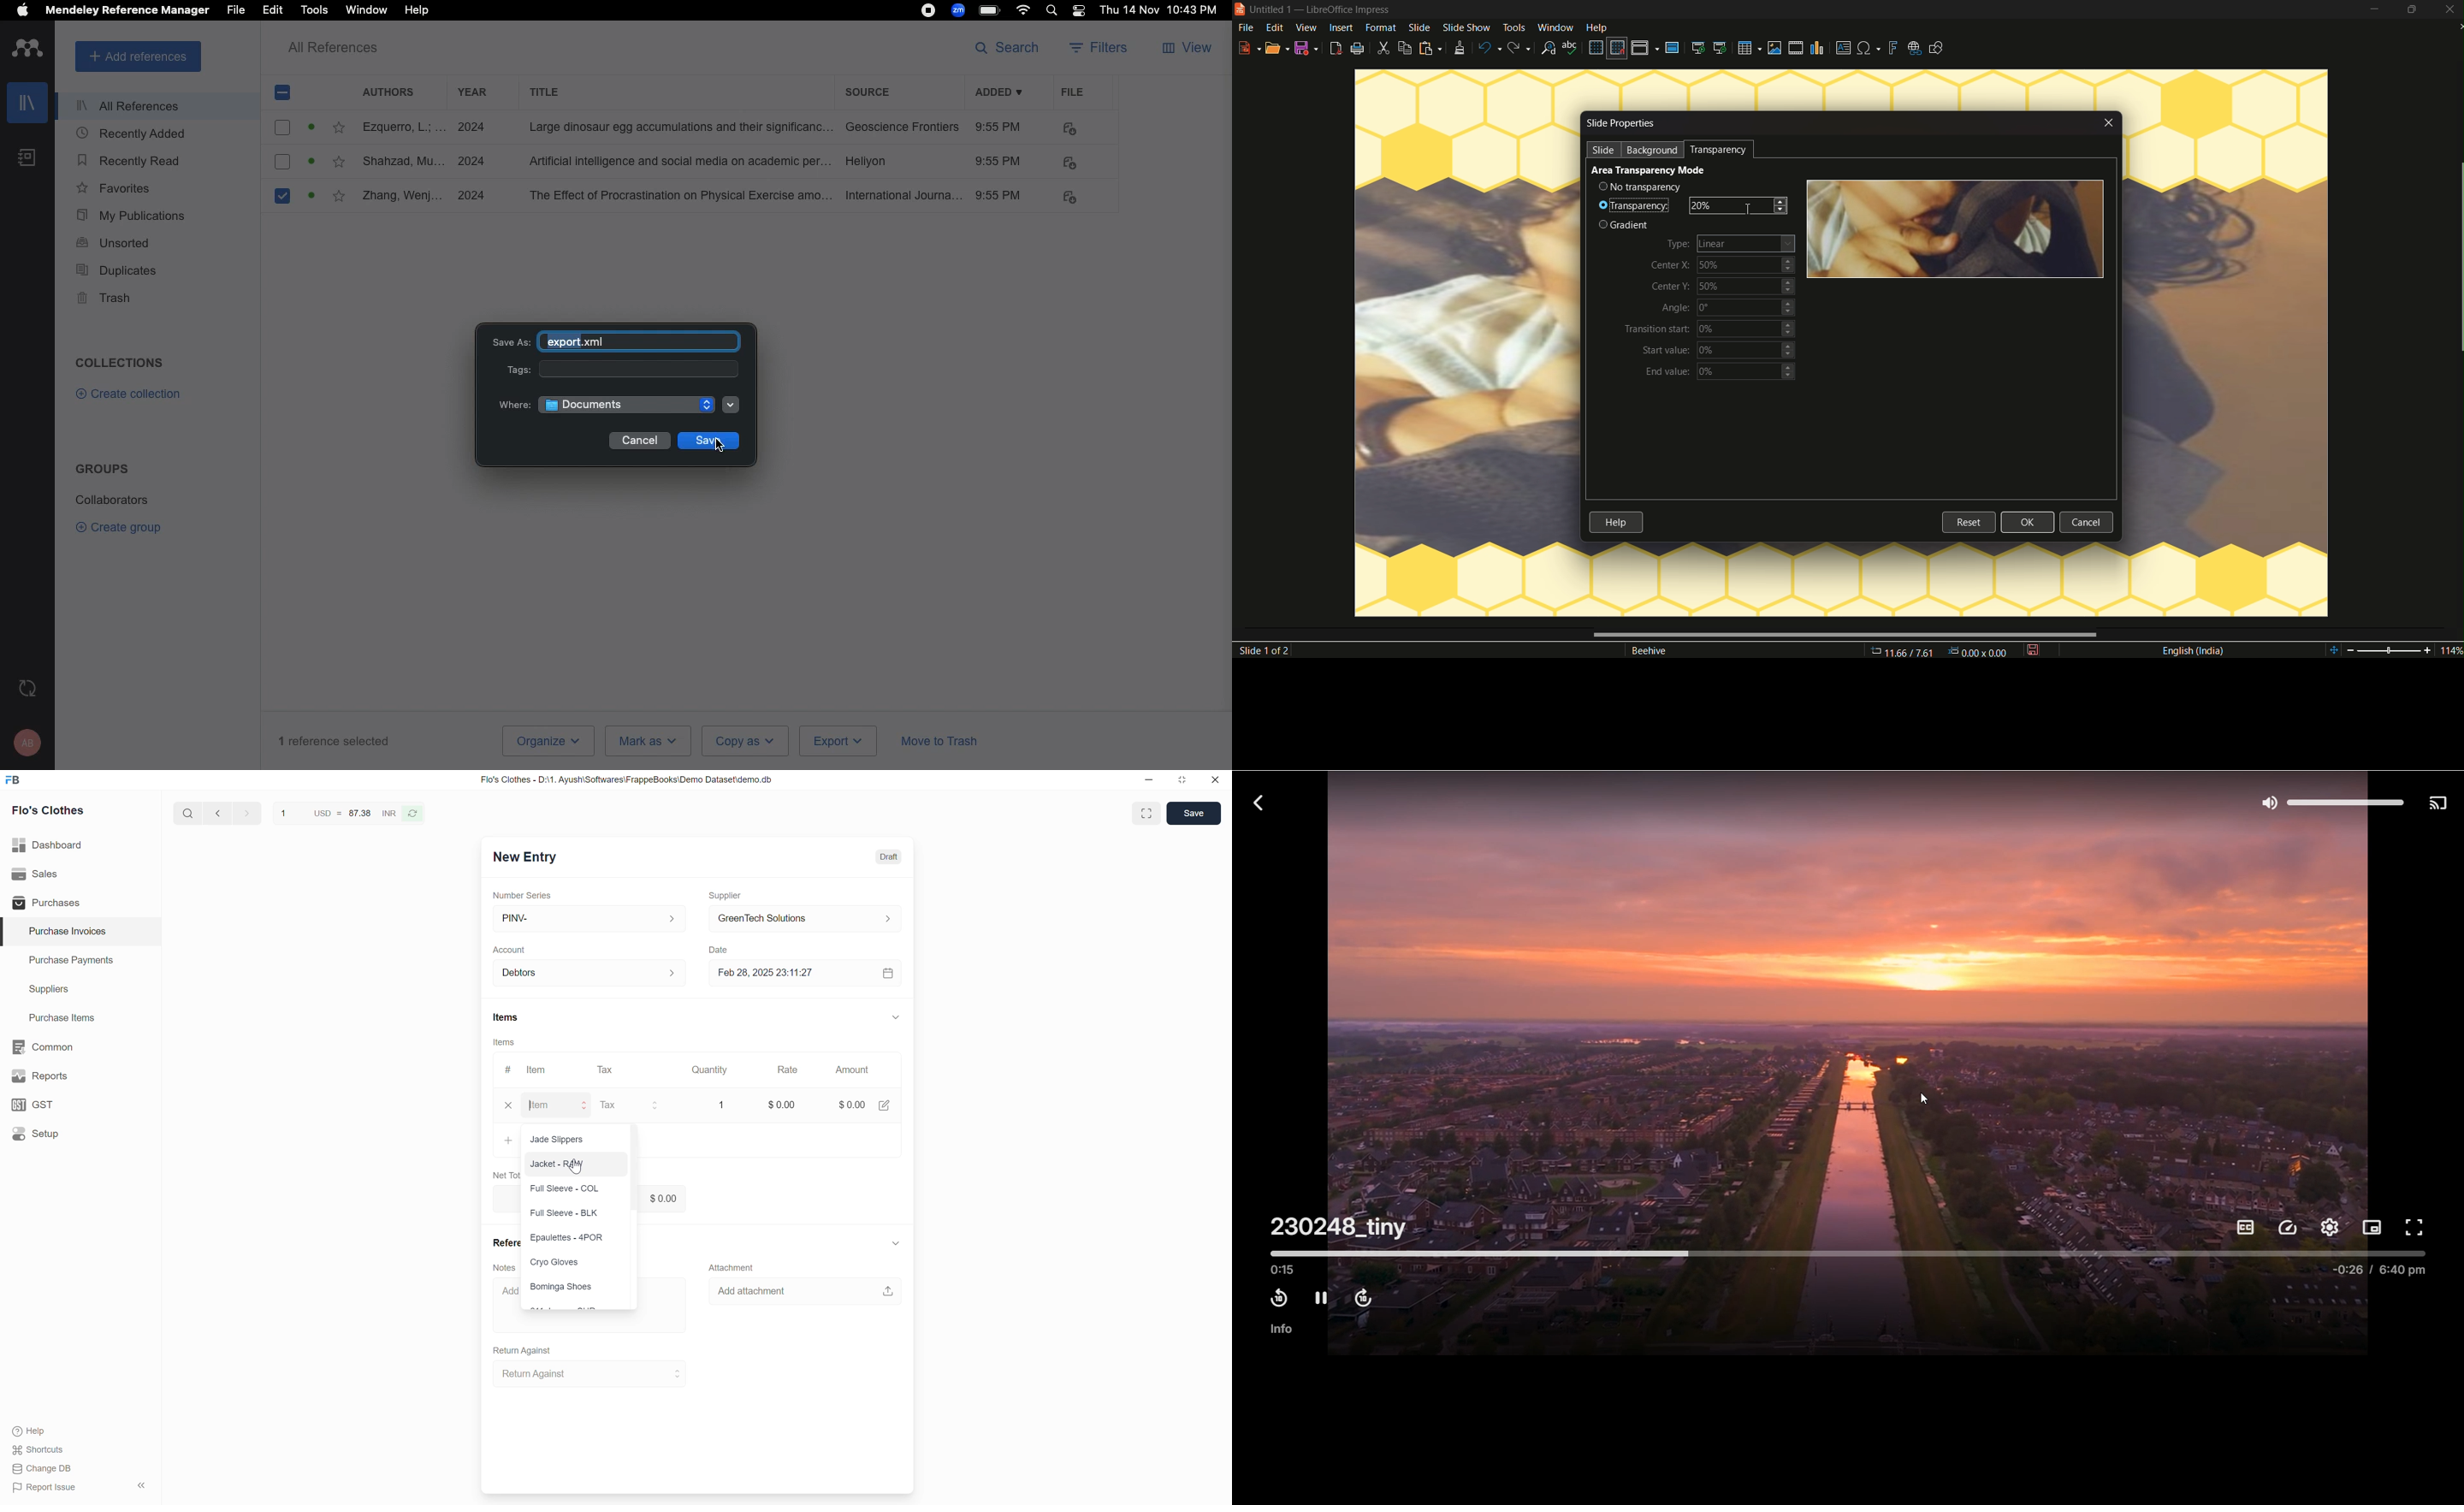  Describe the element at coordinates (782, 1105) in the screenshot. I see `$0.00` at that location.